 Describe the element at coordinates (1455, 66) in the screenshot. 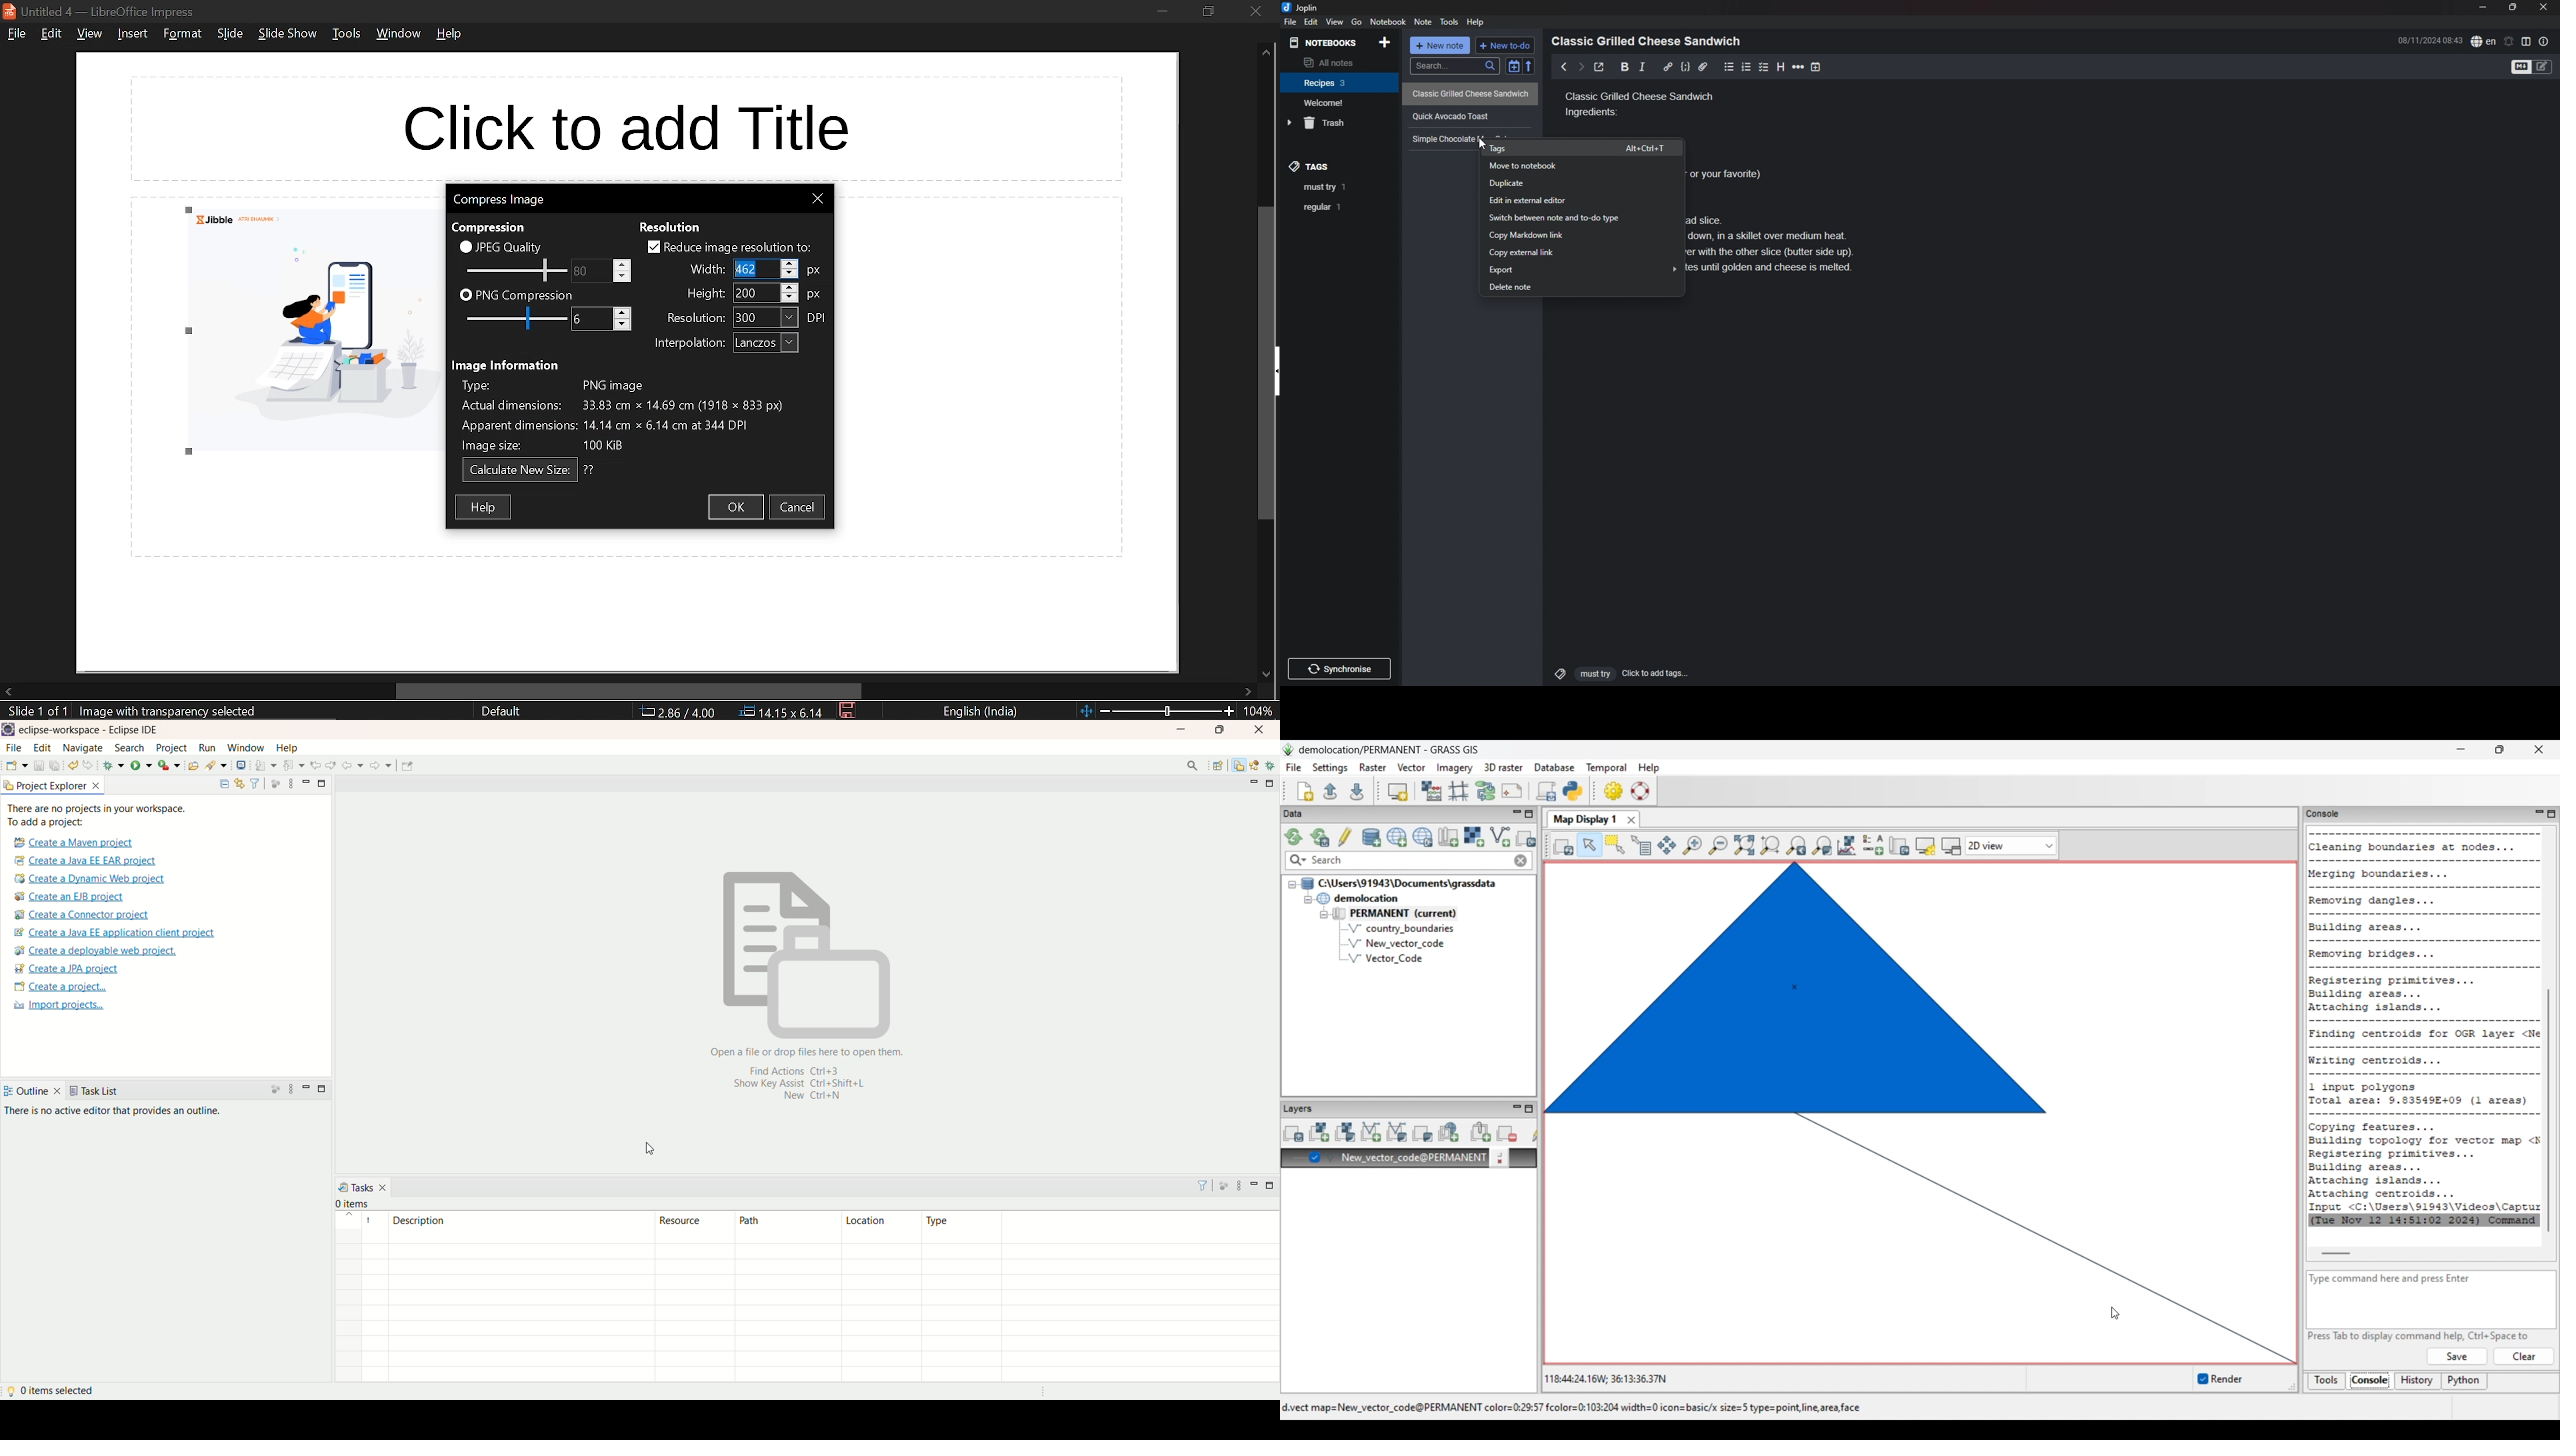

I see `search` at that location.